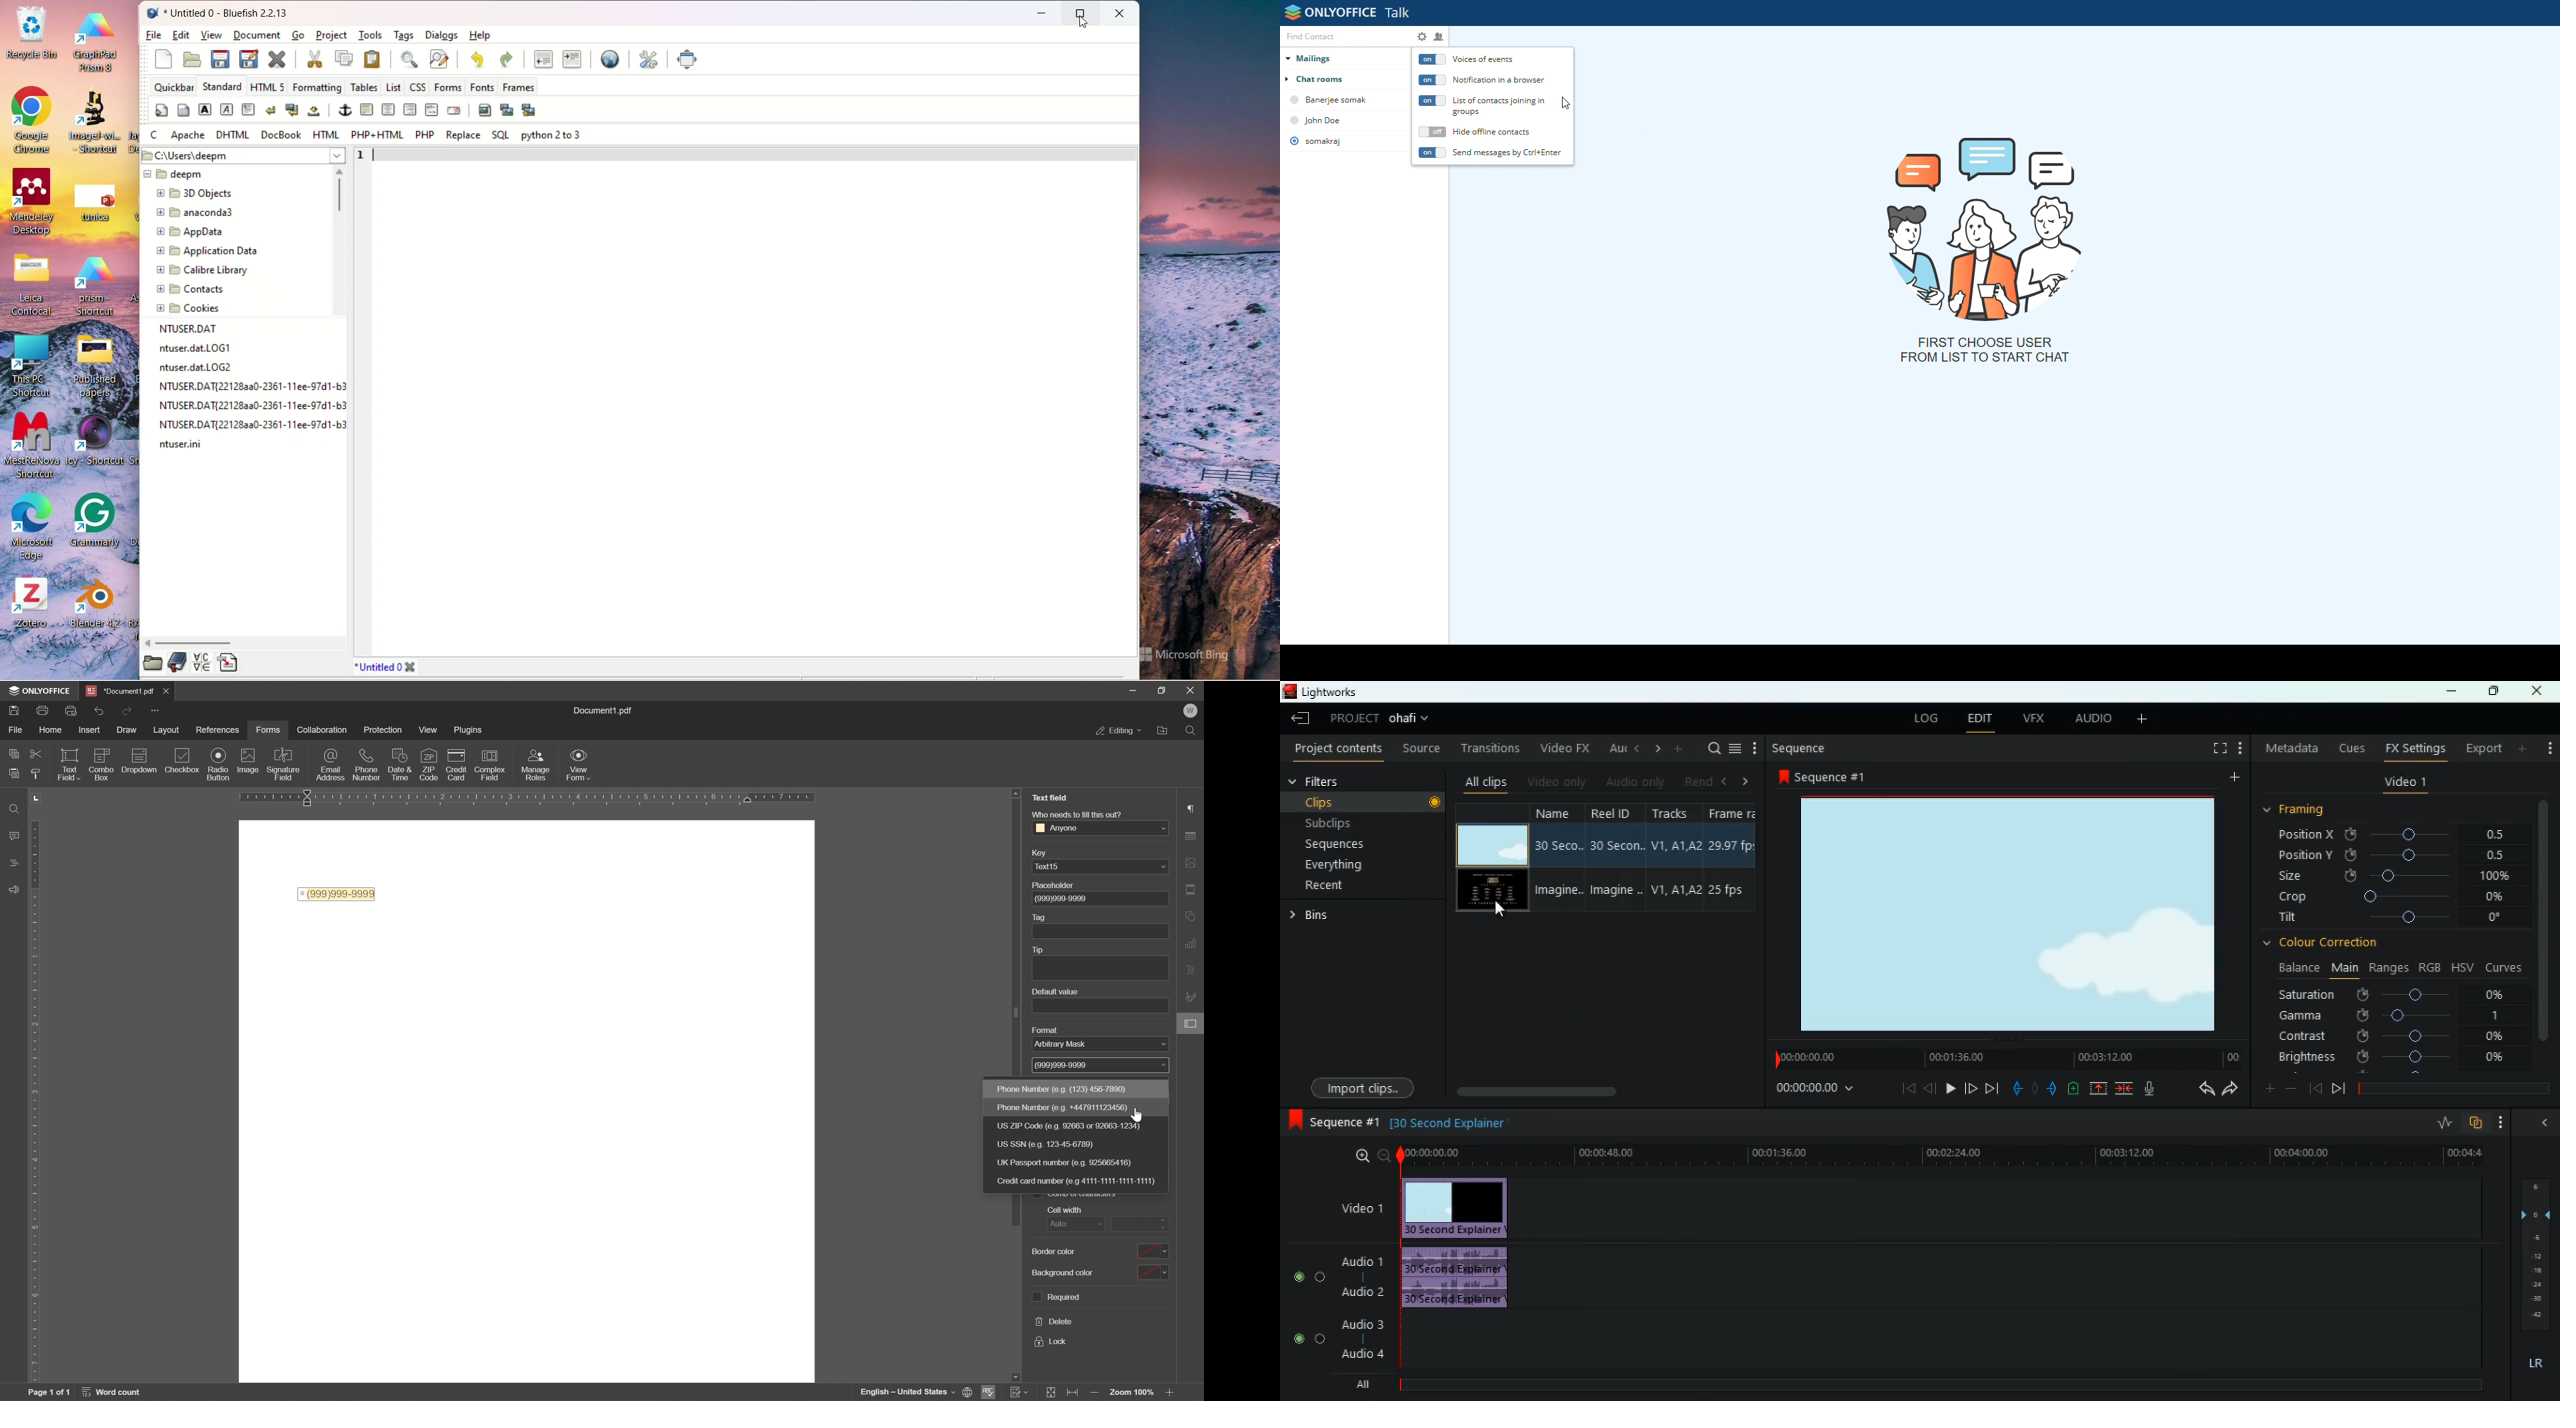  Describe the element at coordinates (426, 779) in the screenshot. I see `insert phone number` at that location.